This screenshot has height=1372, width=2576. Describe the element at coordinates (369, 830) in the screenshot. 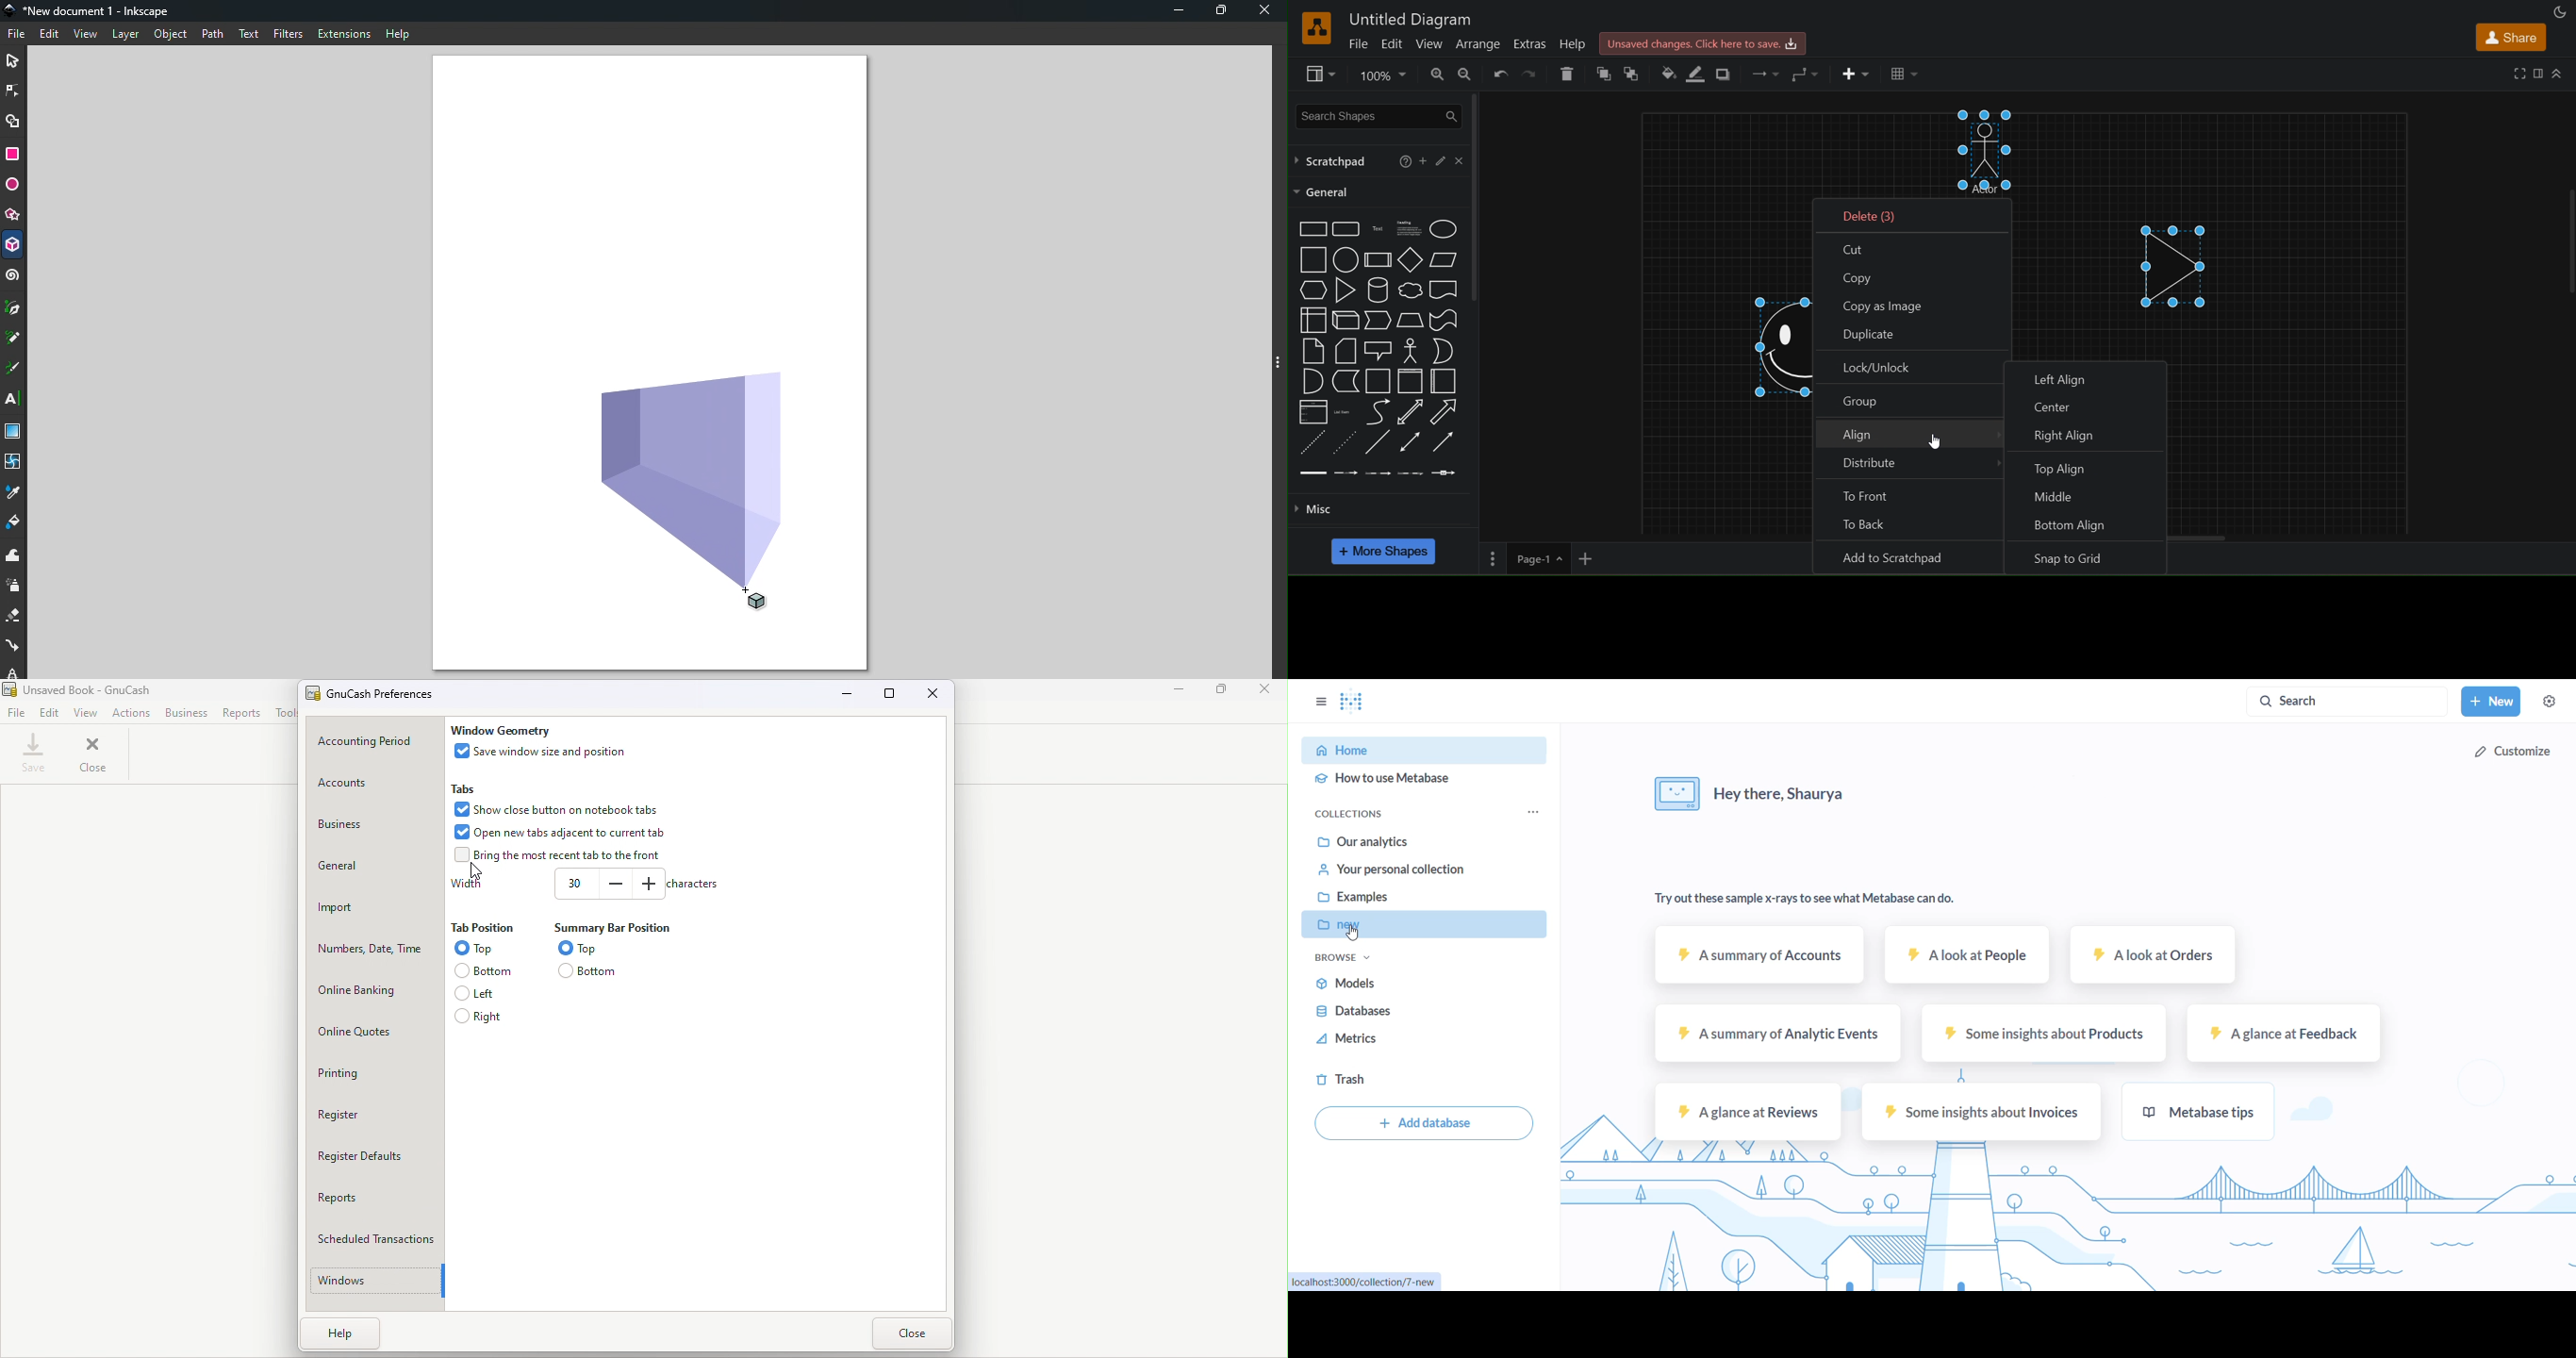

I see `Business` at that location.